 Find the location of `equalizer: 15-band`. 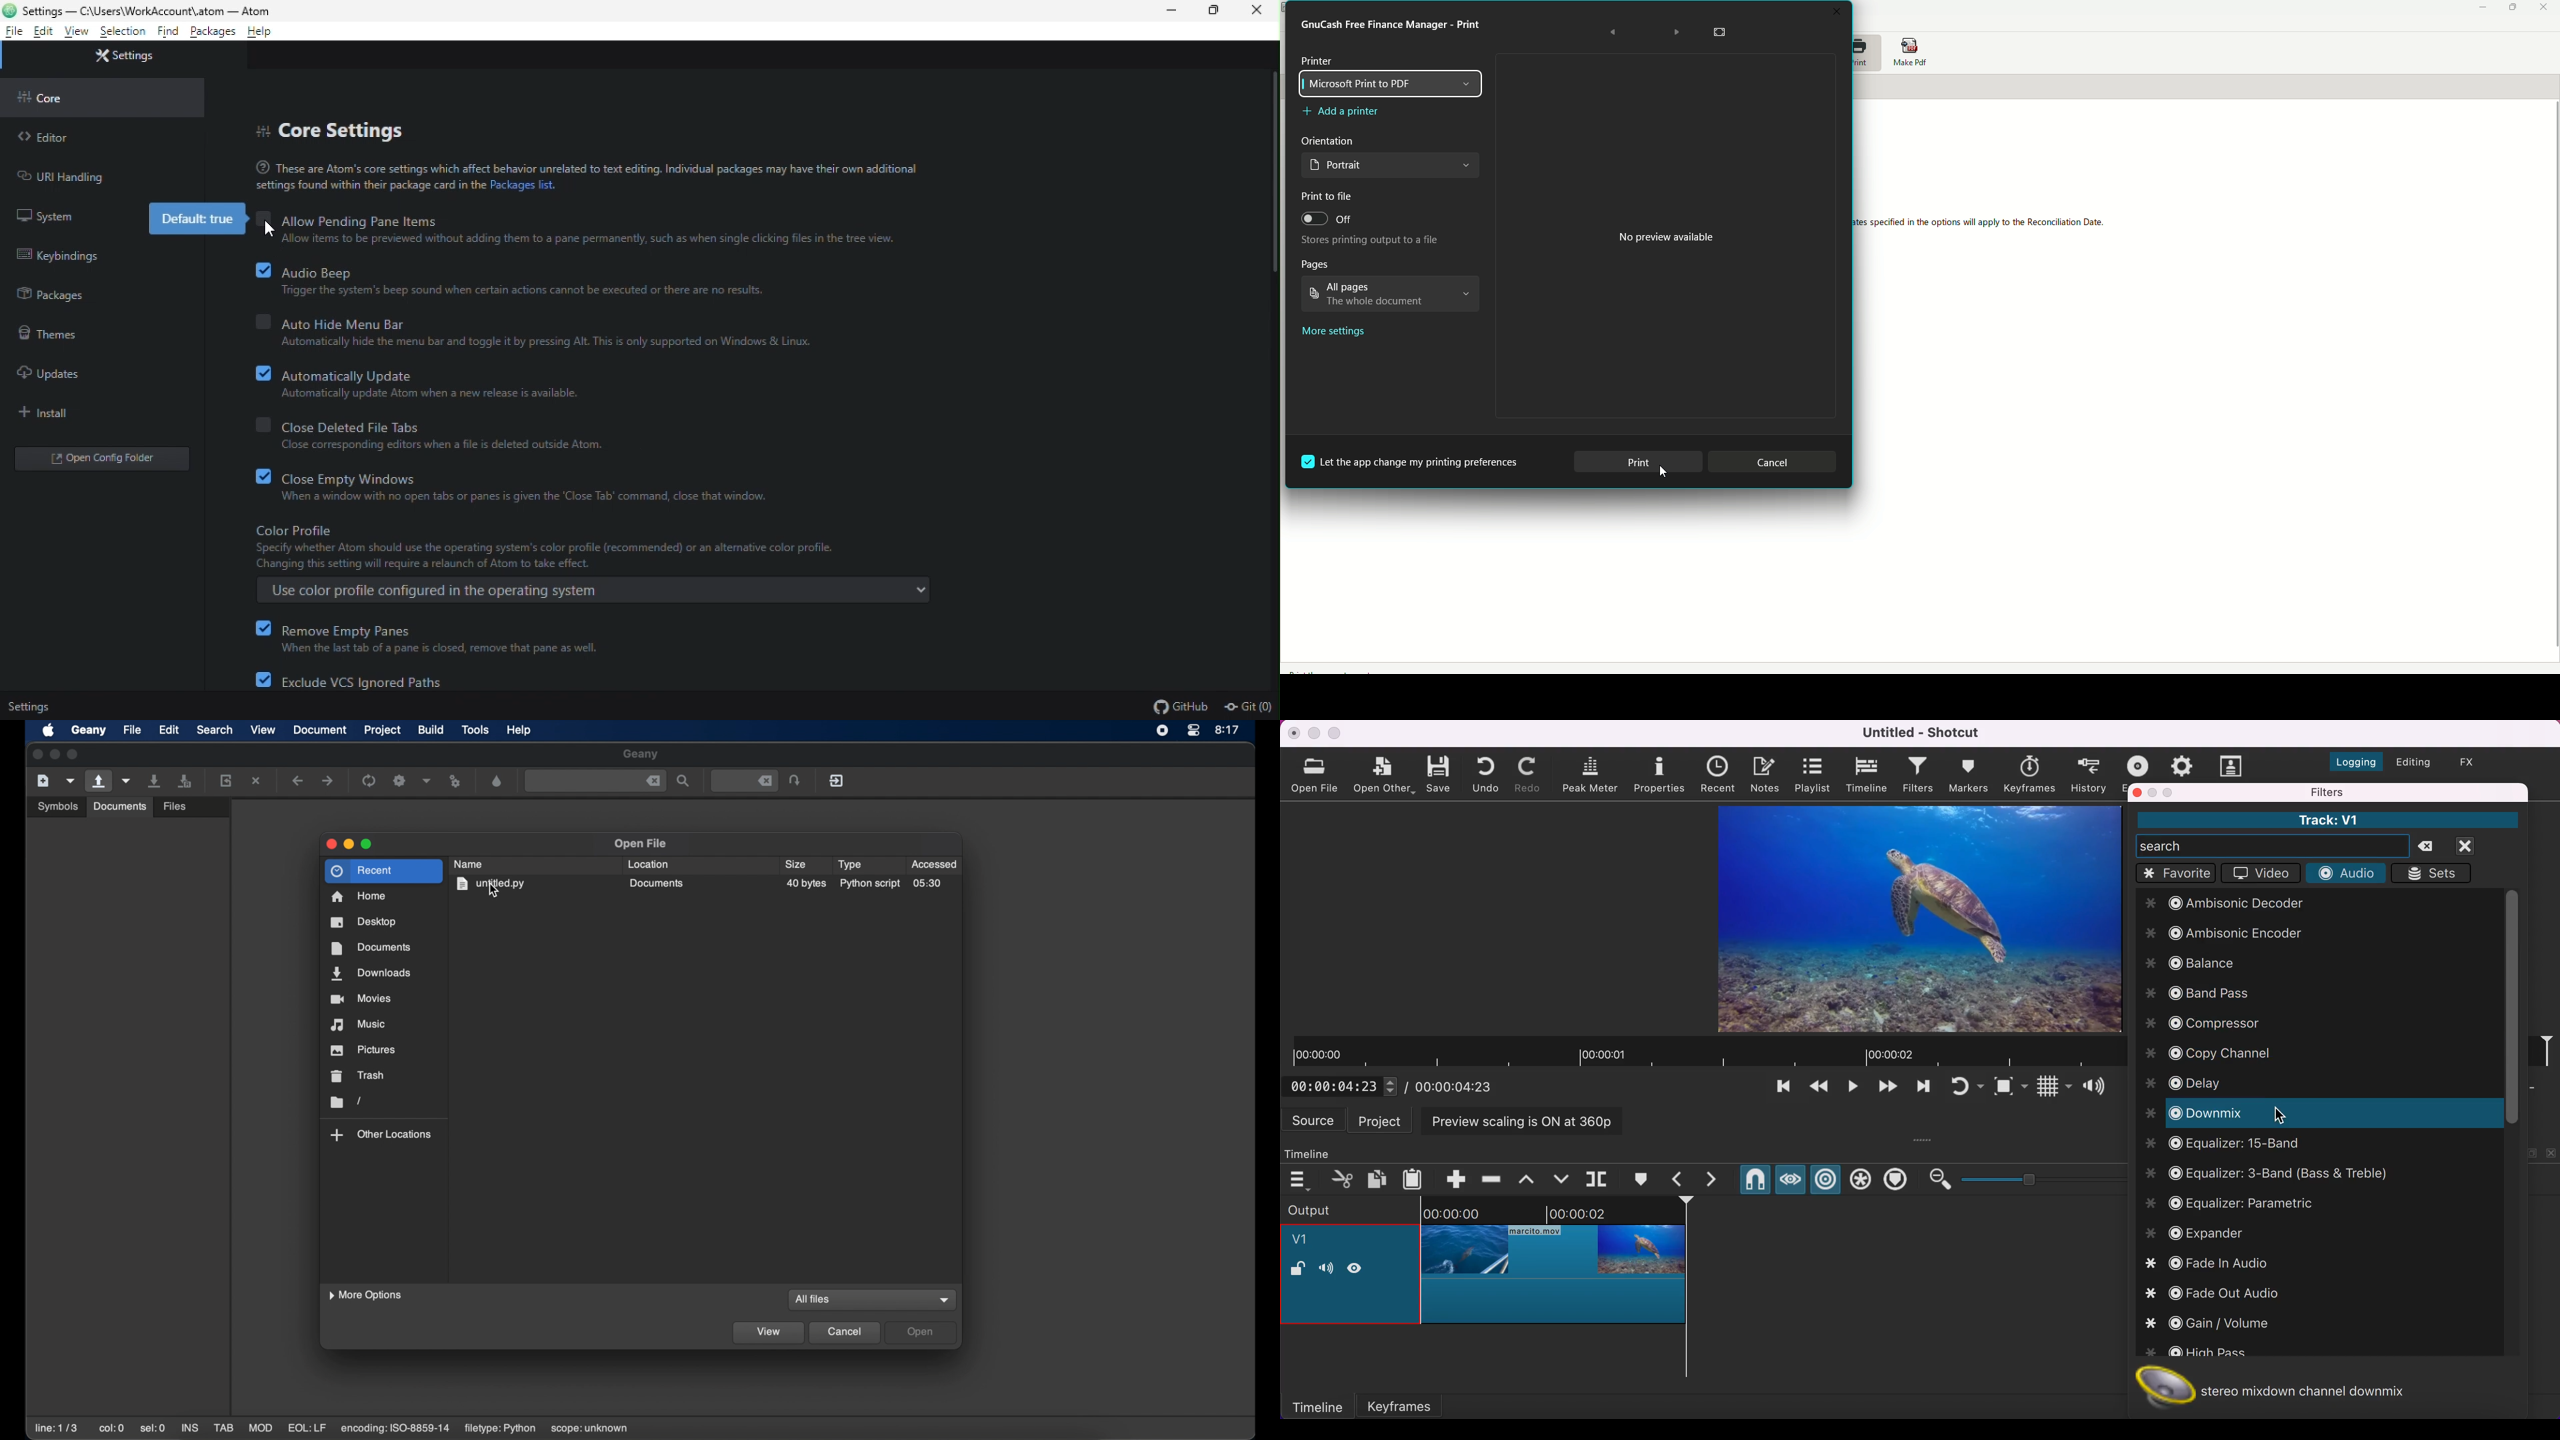

equalizer: 15-band is located at coordinates (2226, 1147).